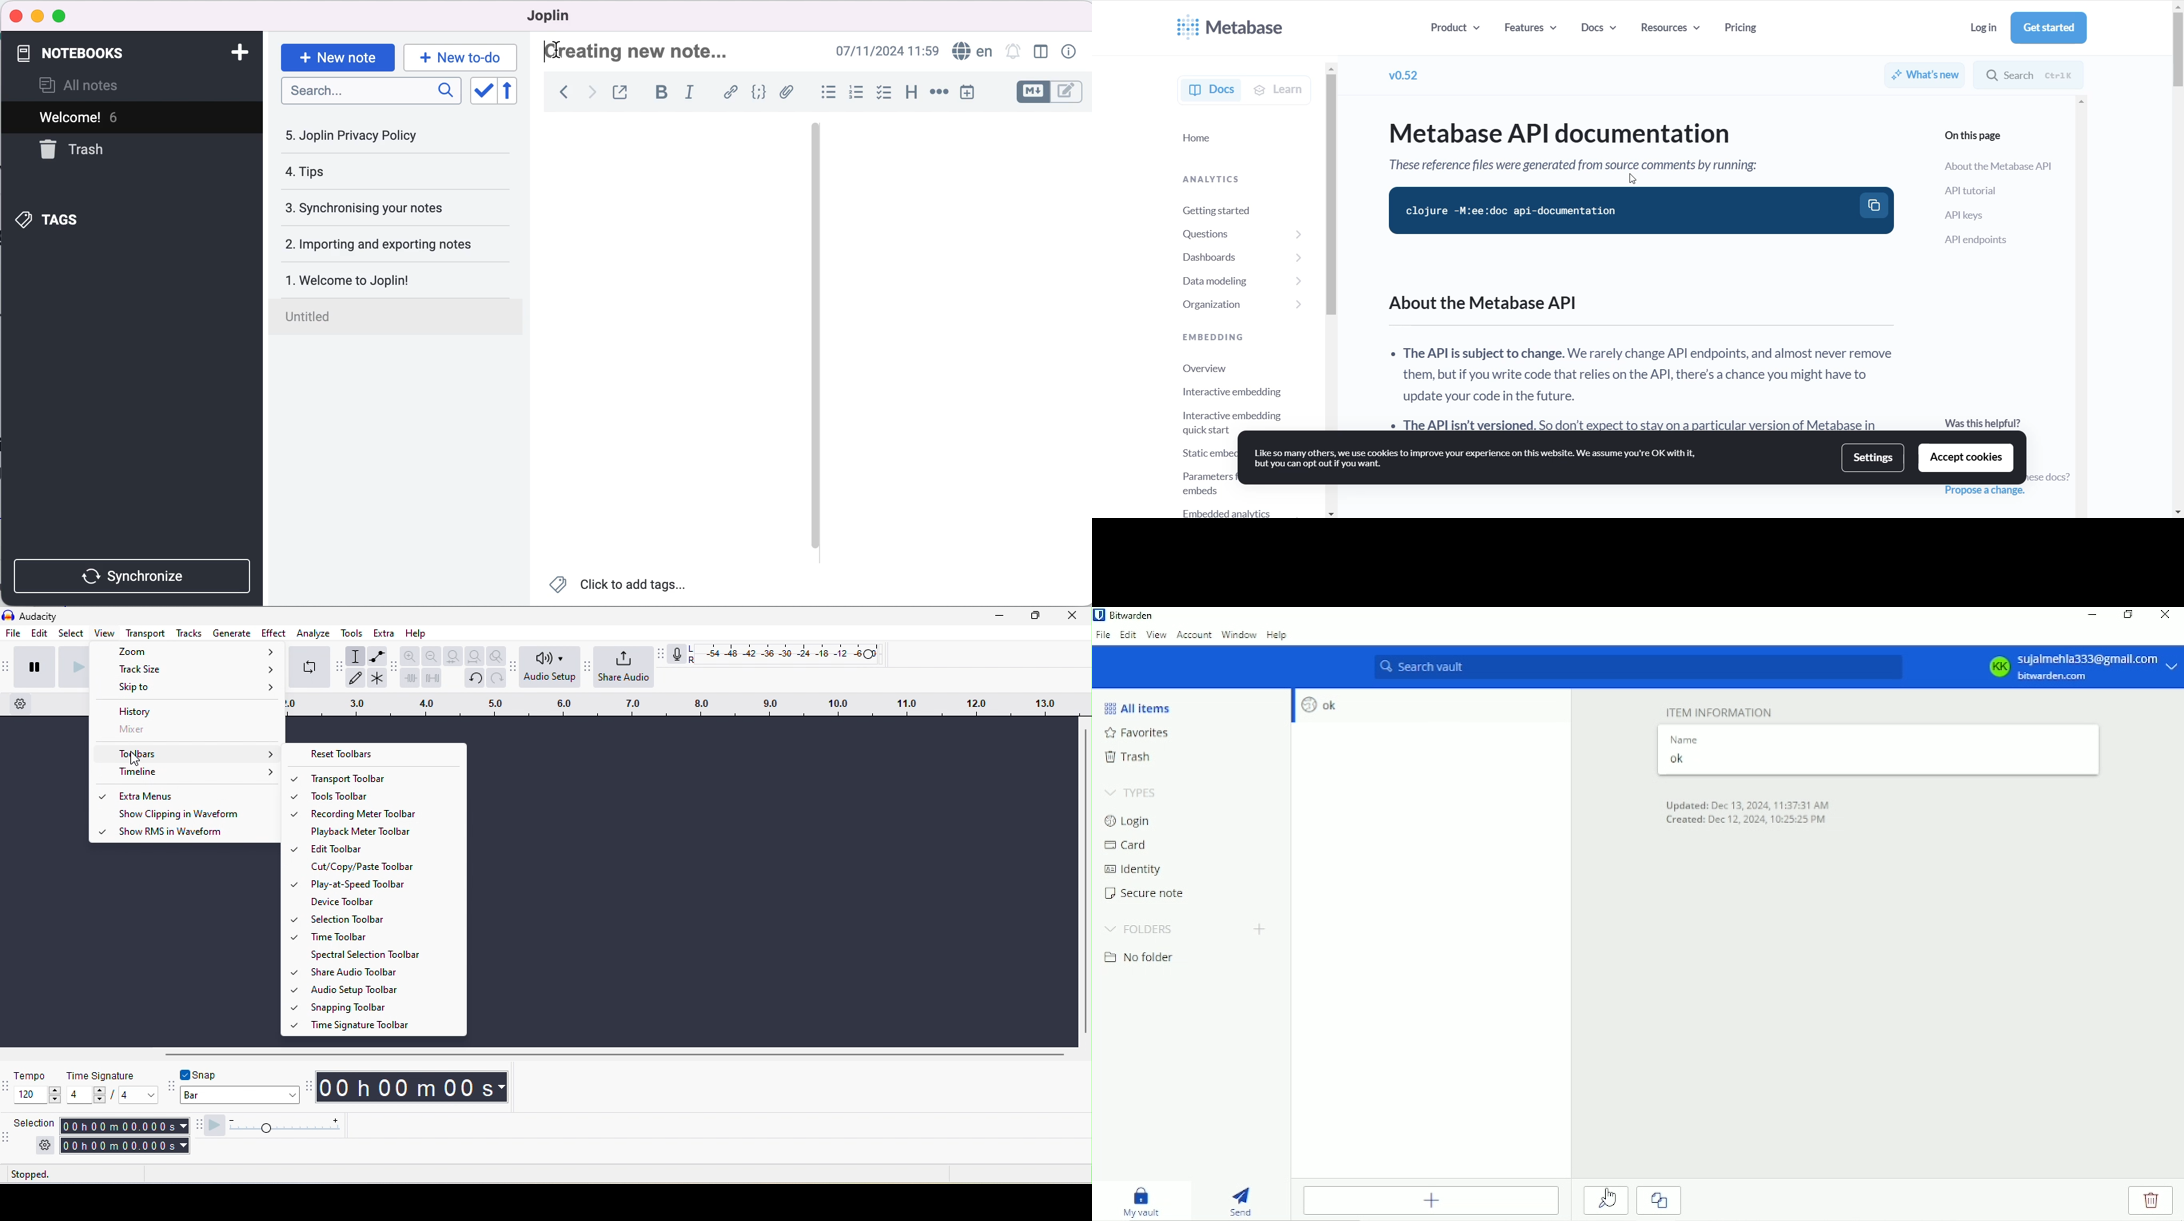  Describe the element at coordinates (1330, 199) in the screenshot. I see `scrollbar` at that location.